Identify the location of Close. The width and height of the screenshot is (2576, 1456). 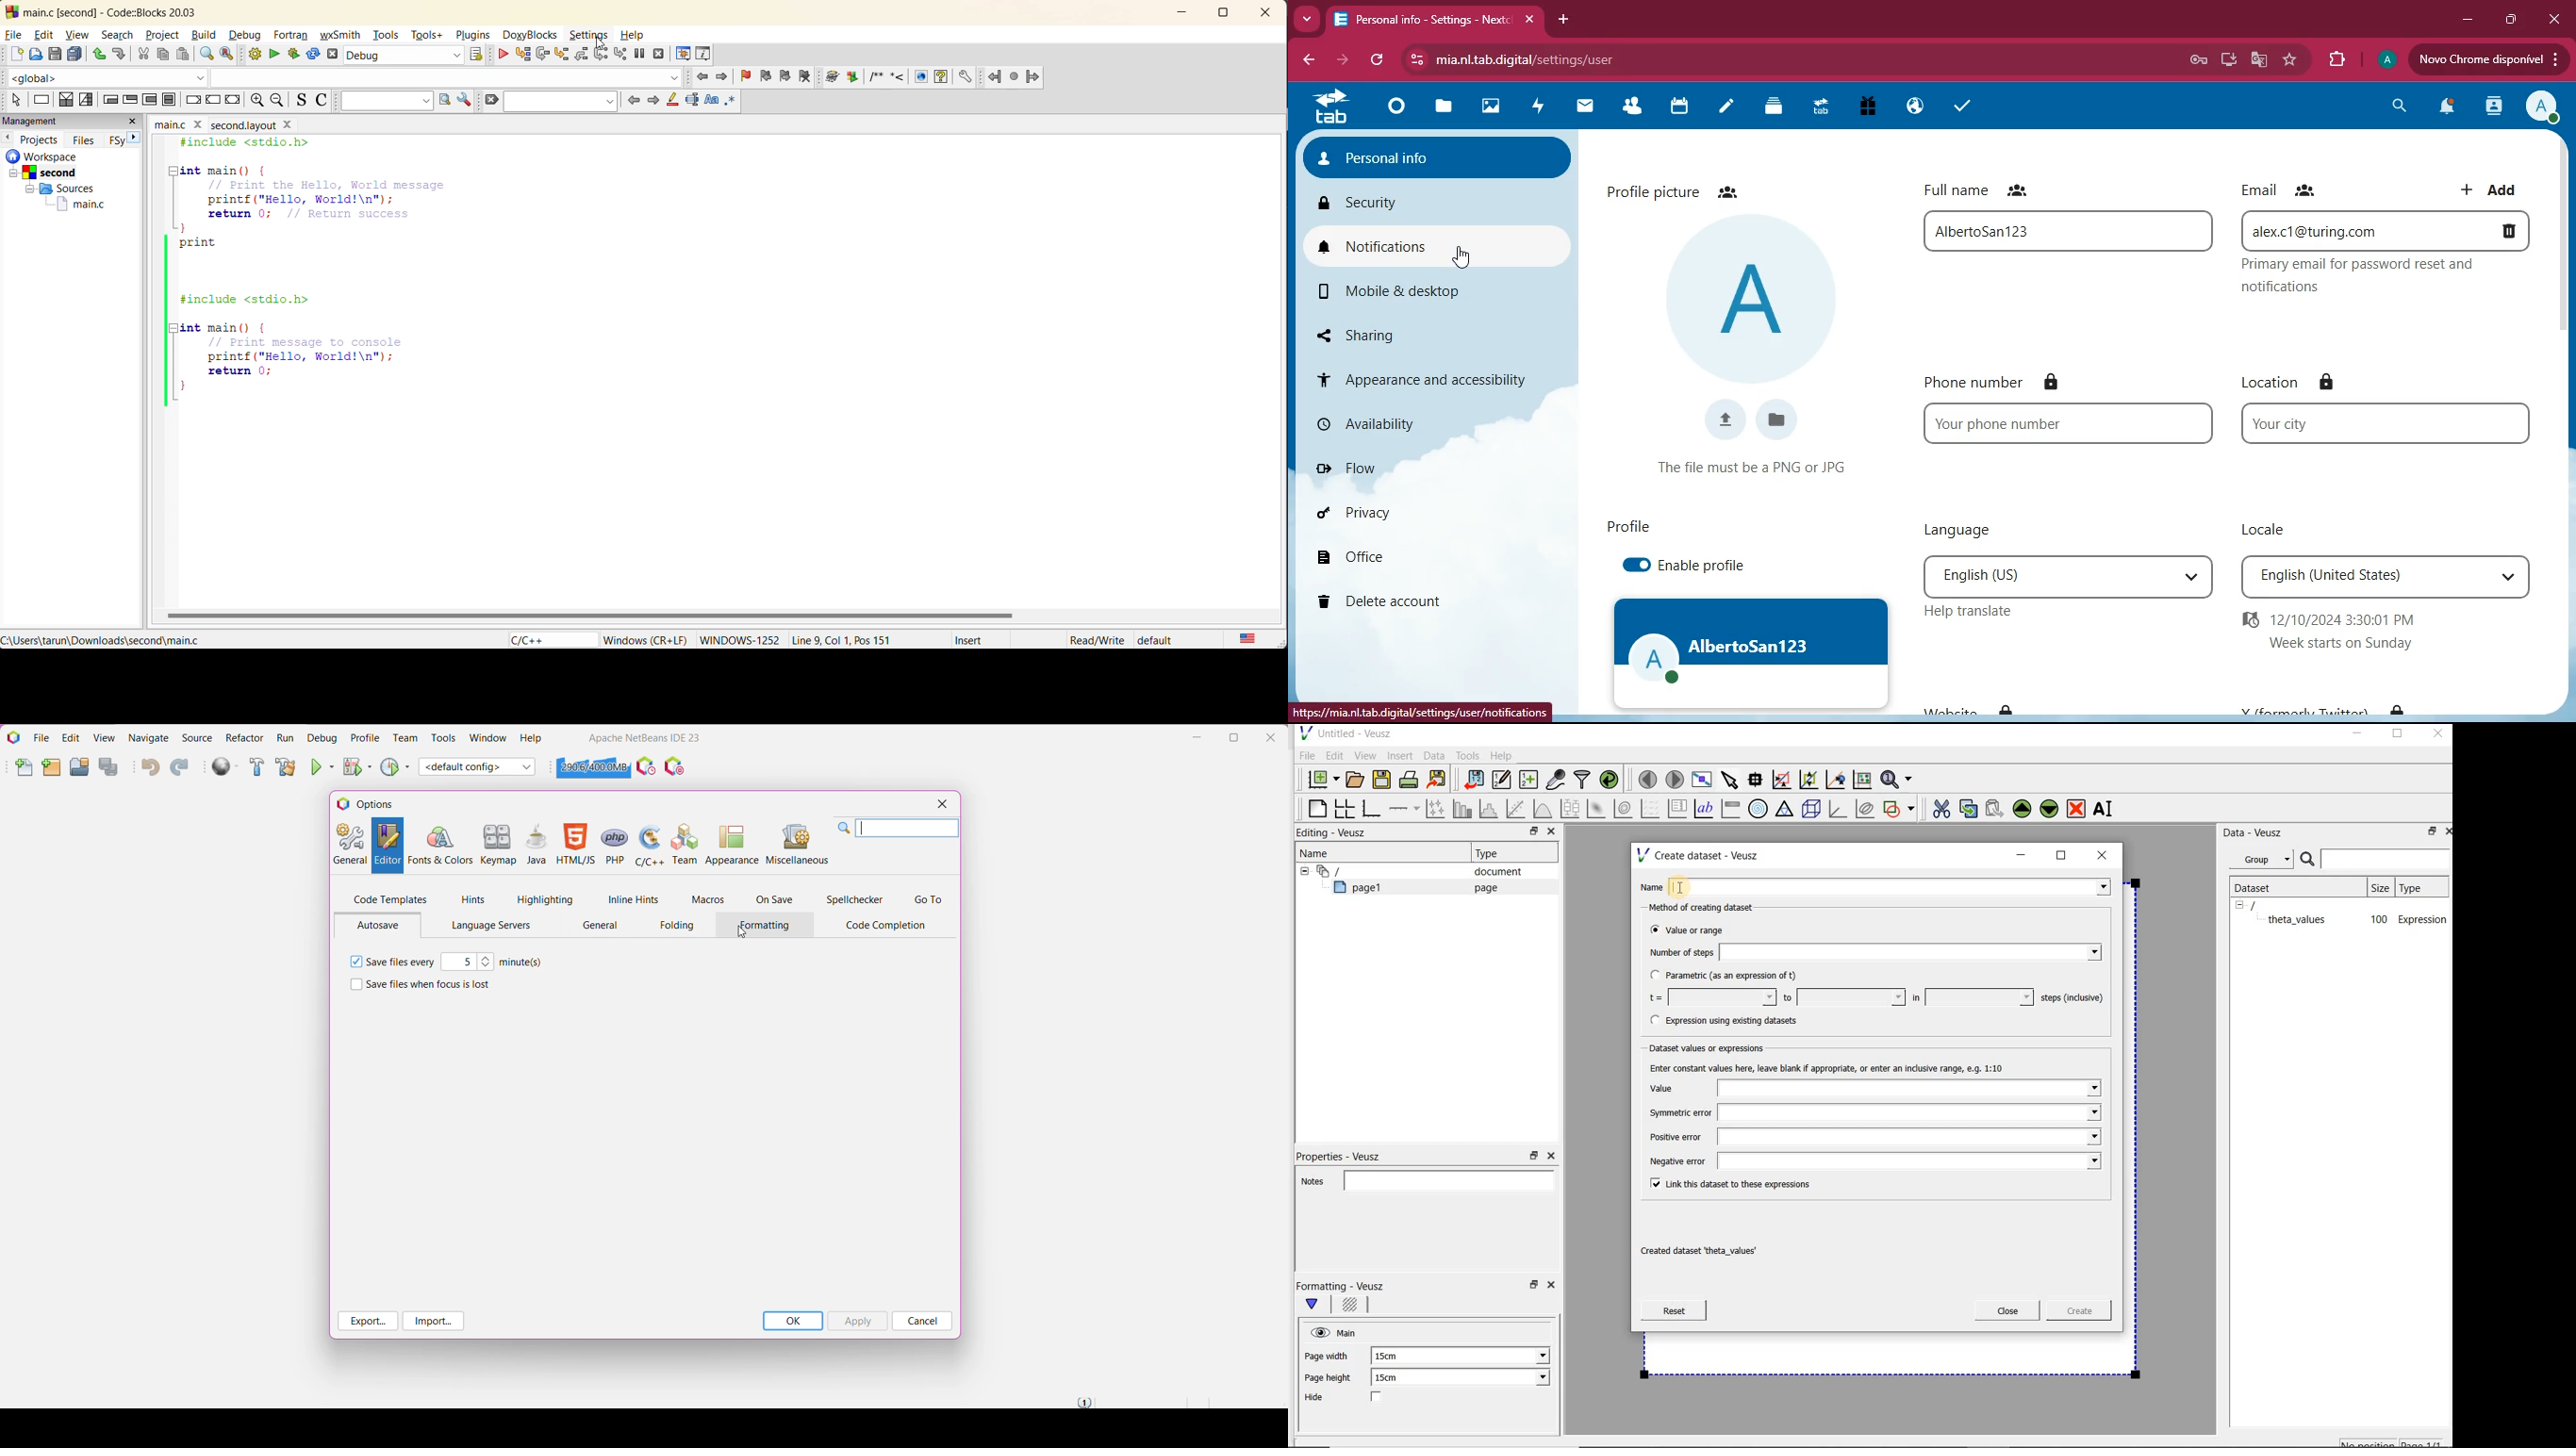
(1273, 735).